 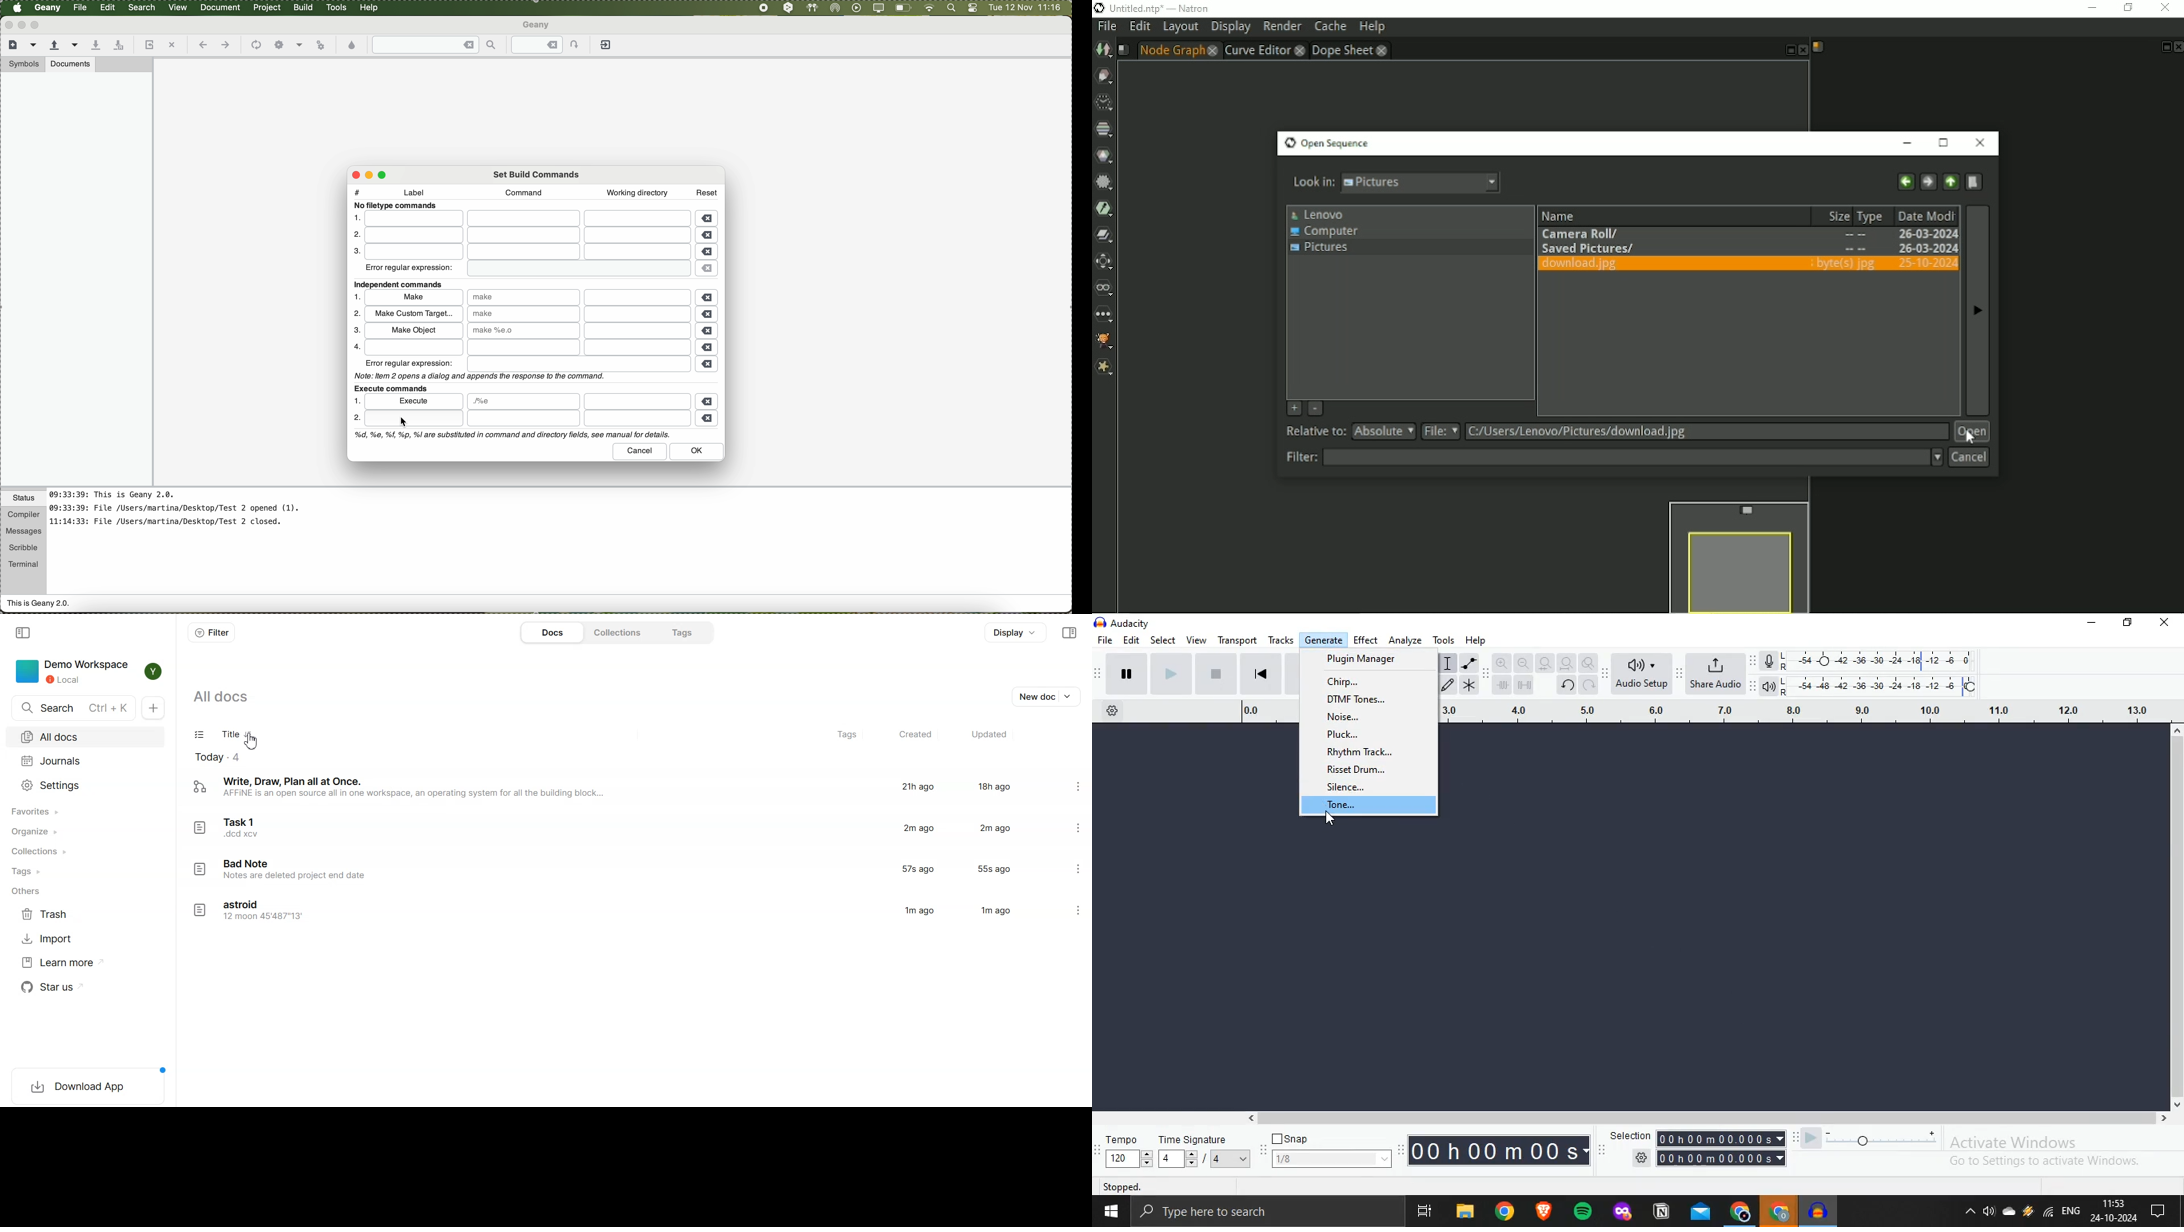 What do you see at coordinates (24, 563) in the screenshot?
I see `terminal` at bounding box center [24, 563].